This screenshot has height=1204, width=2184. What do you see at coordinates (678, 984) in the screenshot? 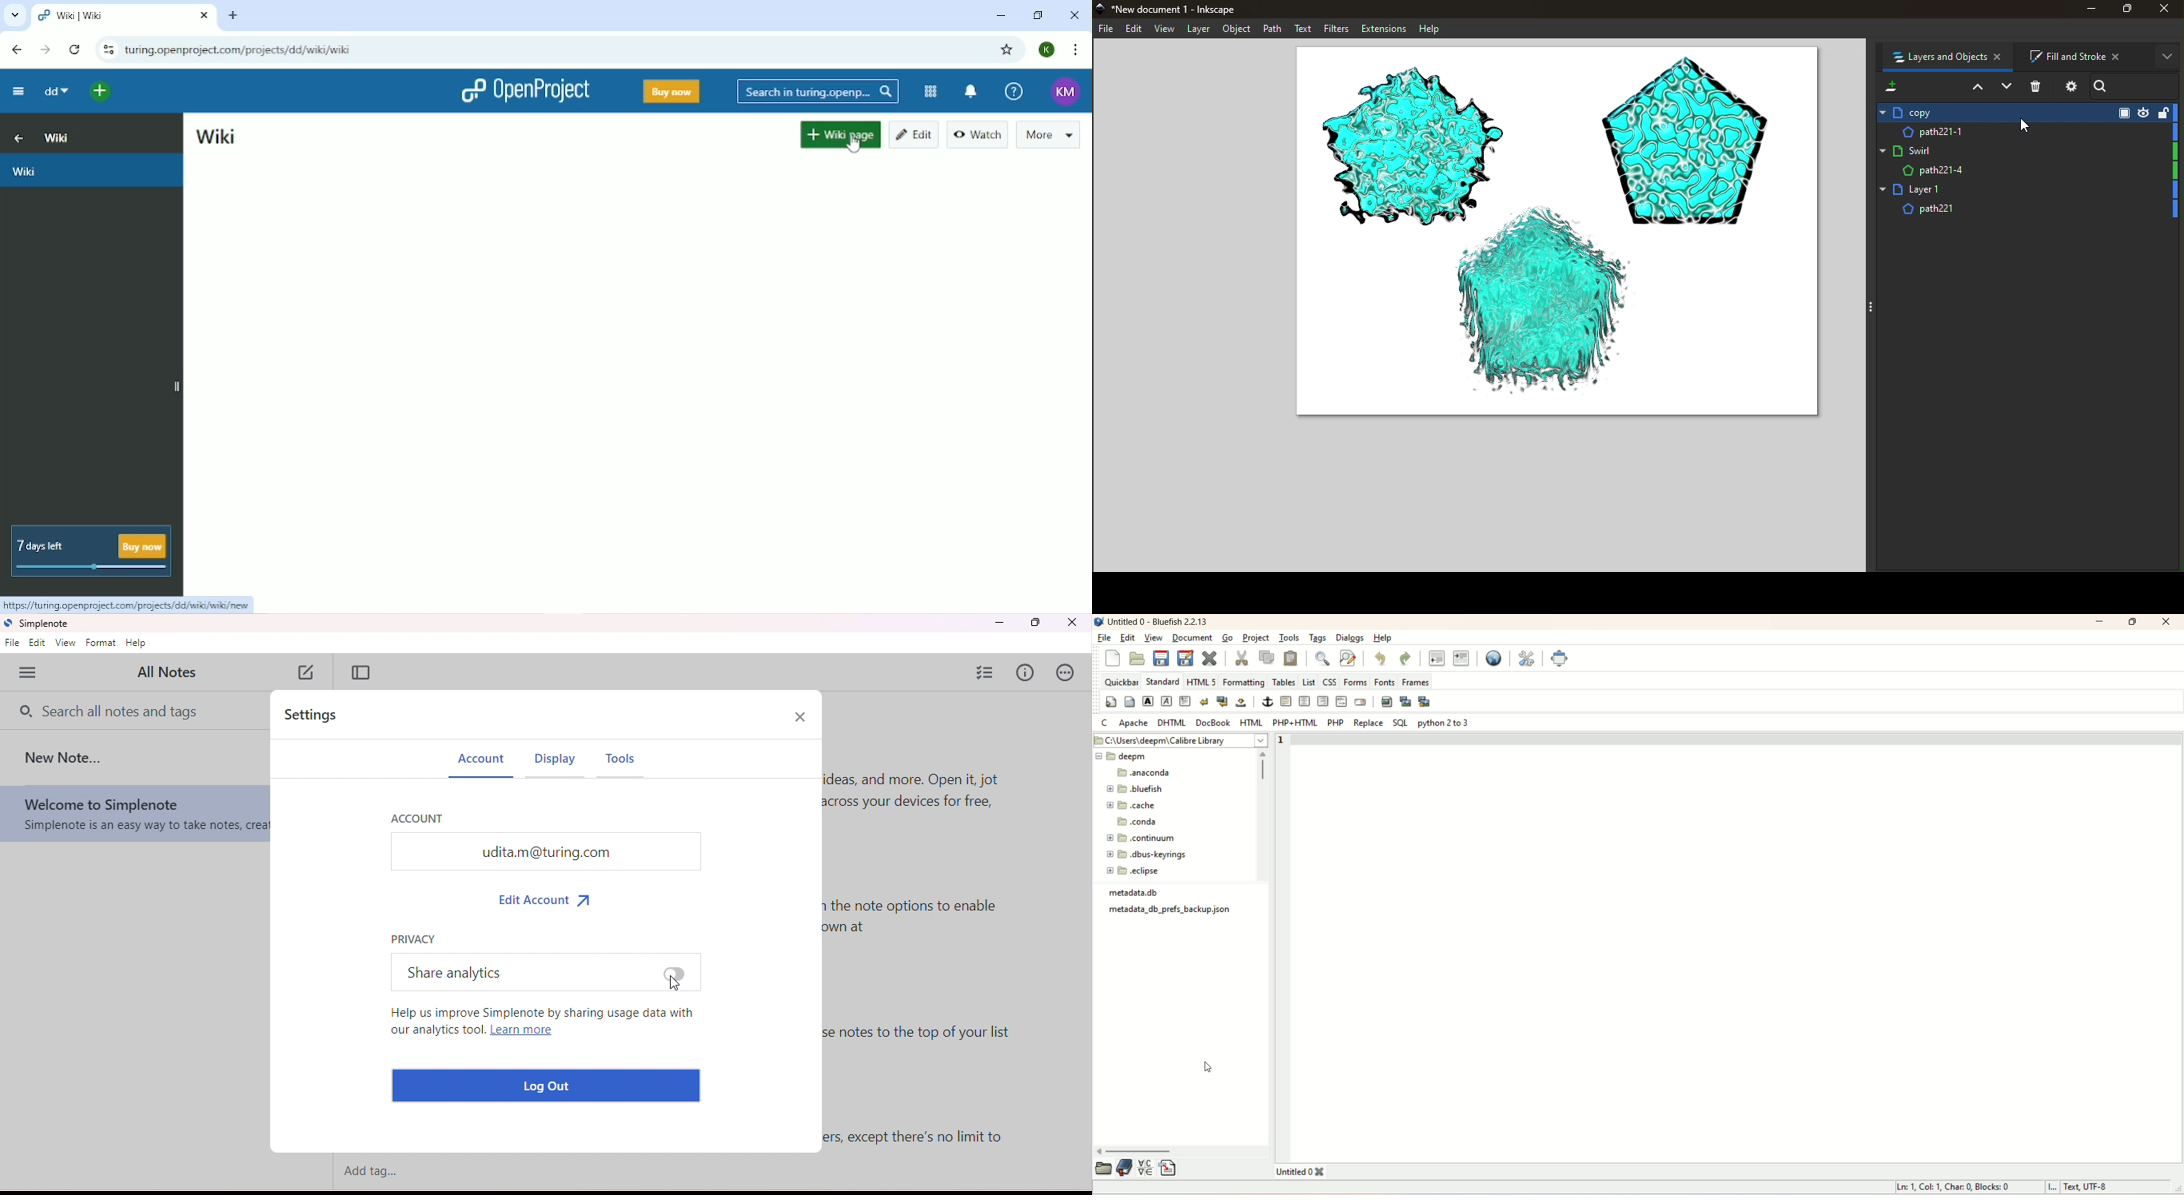
I see `cursor movement` at bounding box center [678, 984].